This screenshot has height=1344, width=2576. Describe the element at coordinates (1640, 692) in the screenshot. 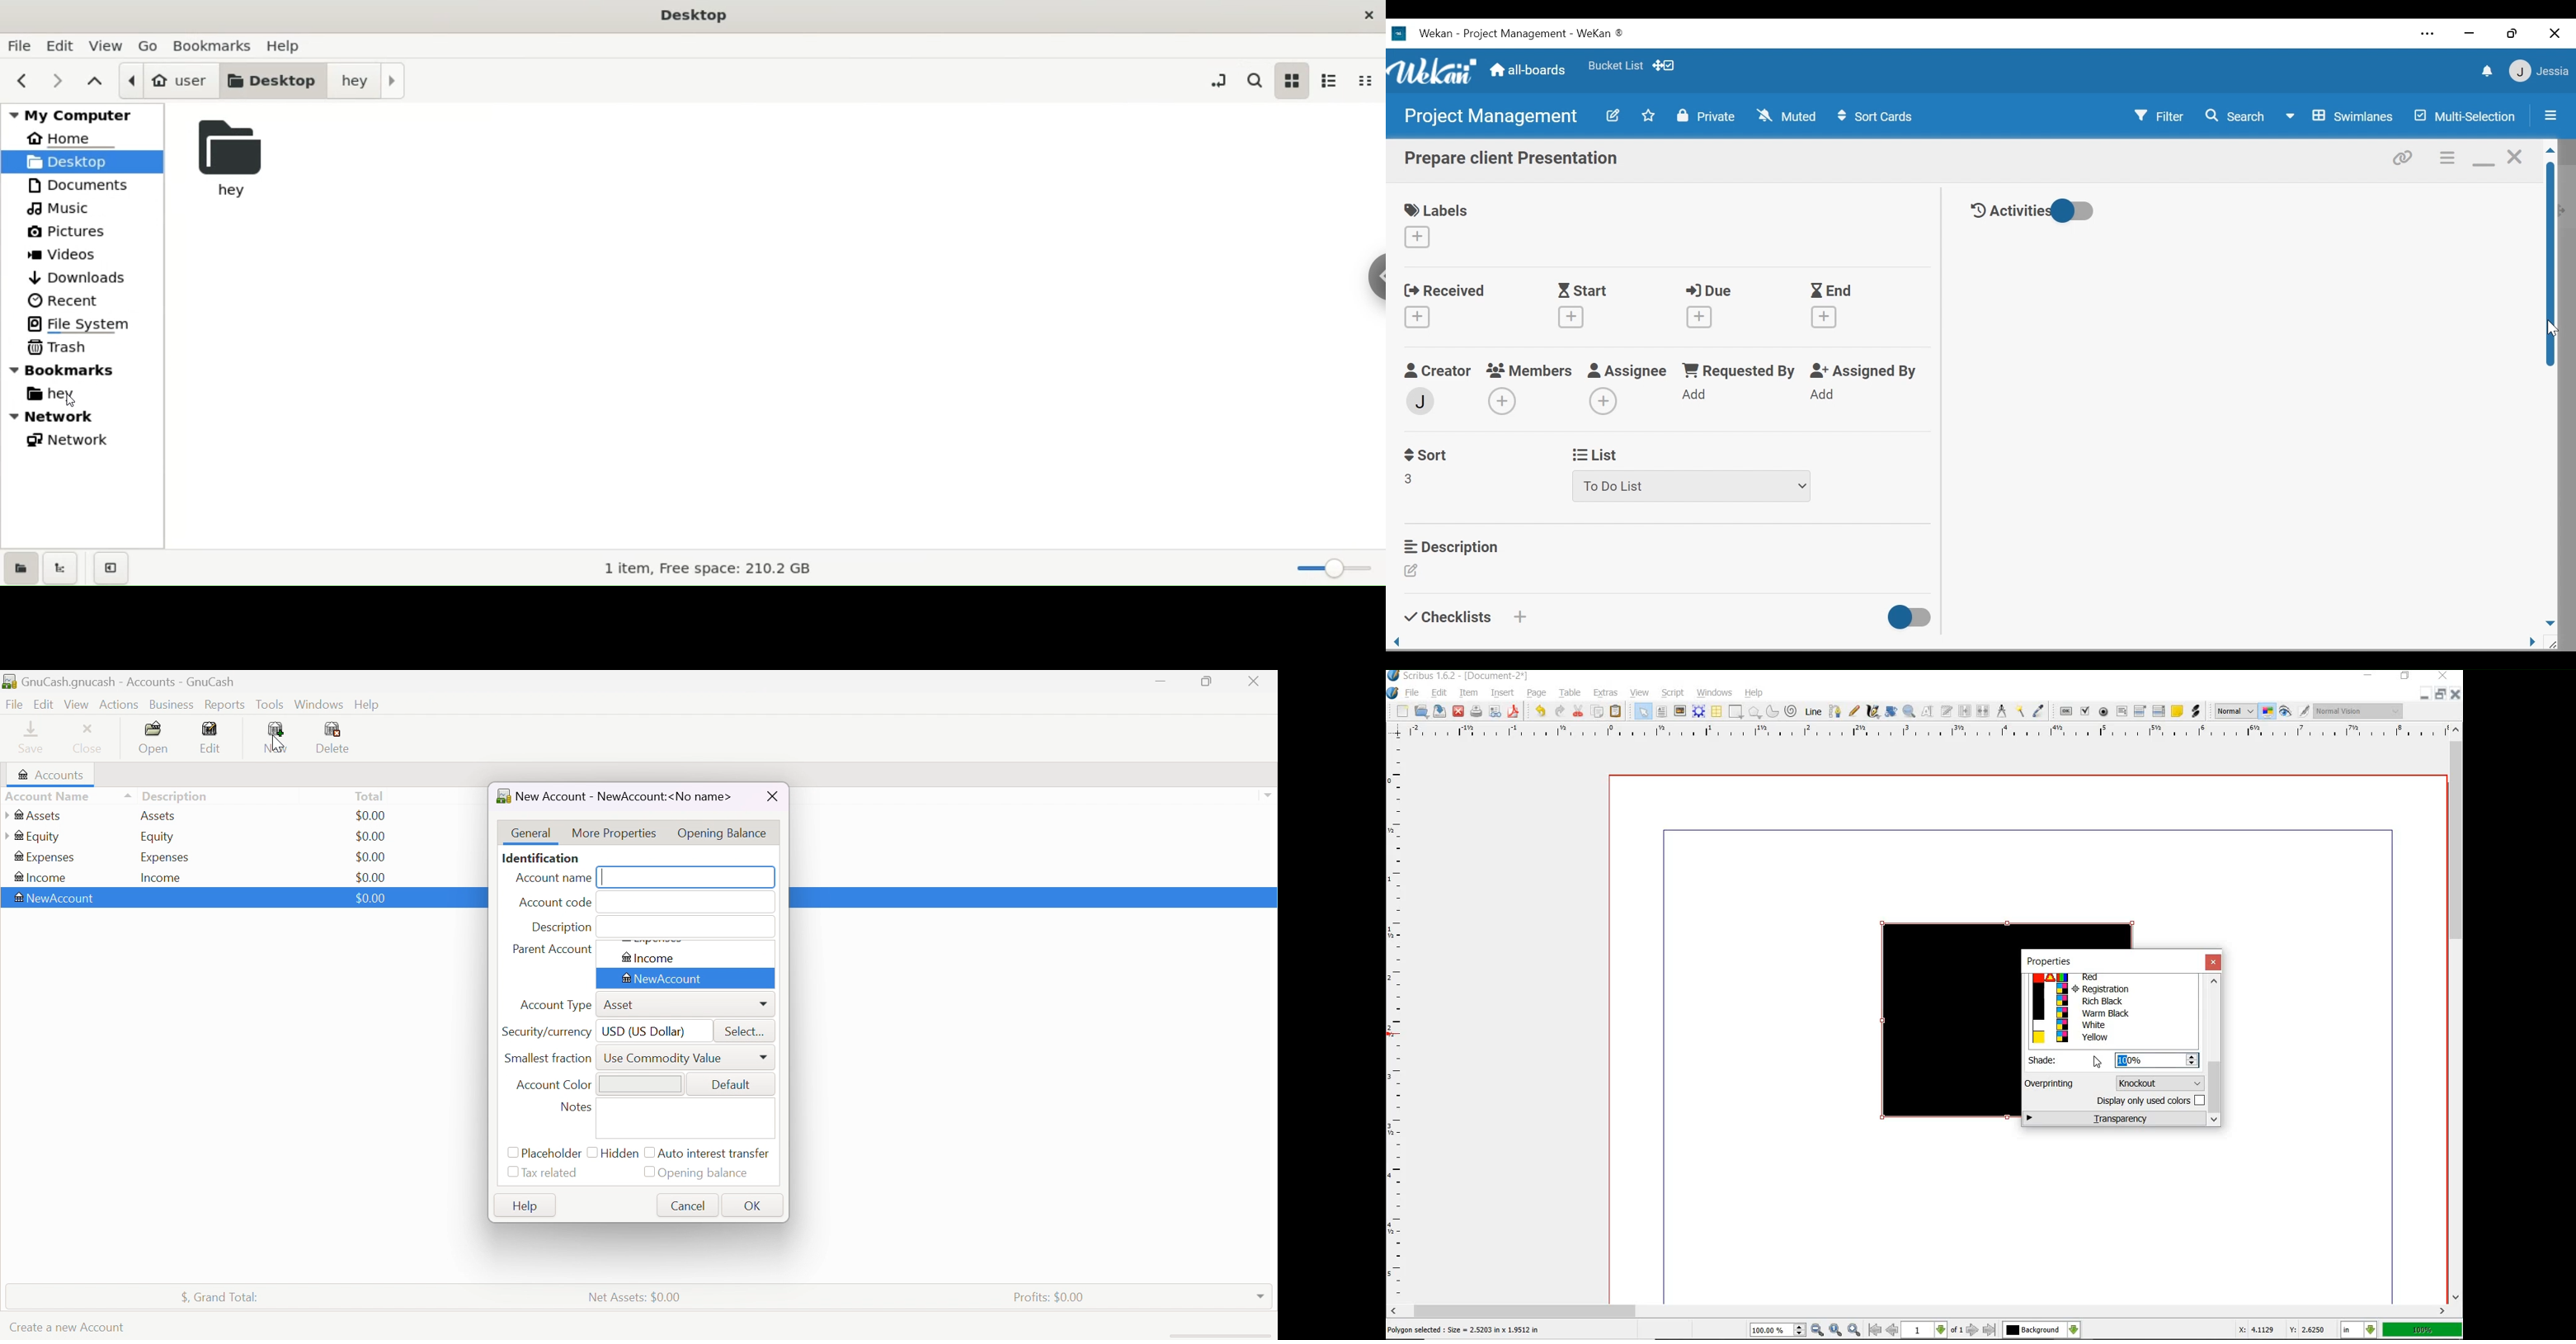

I see `view` at that location.